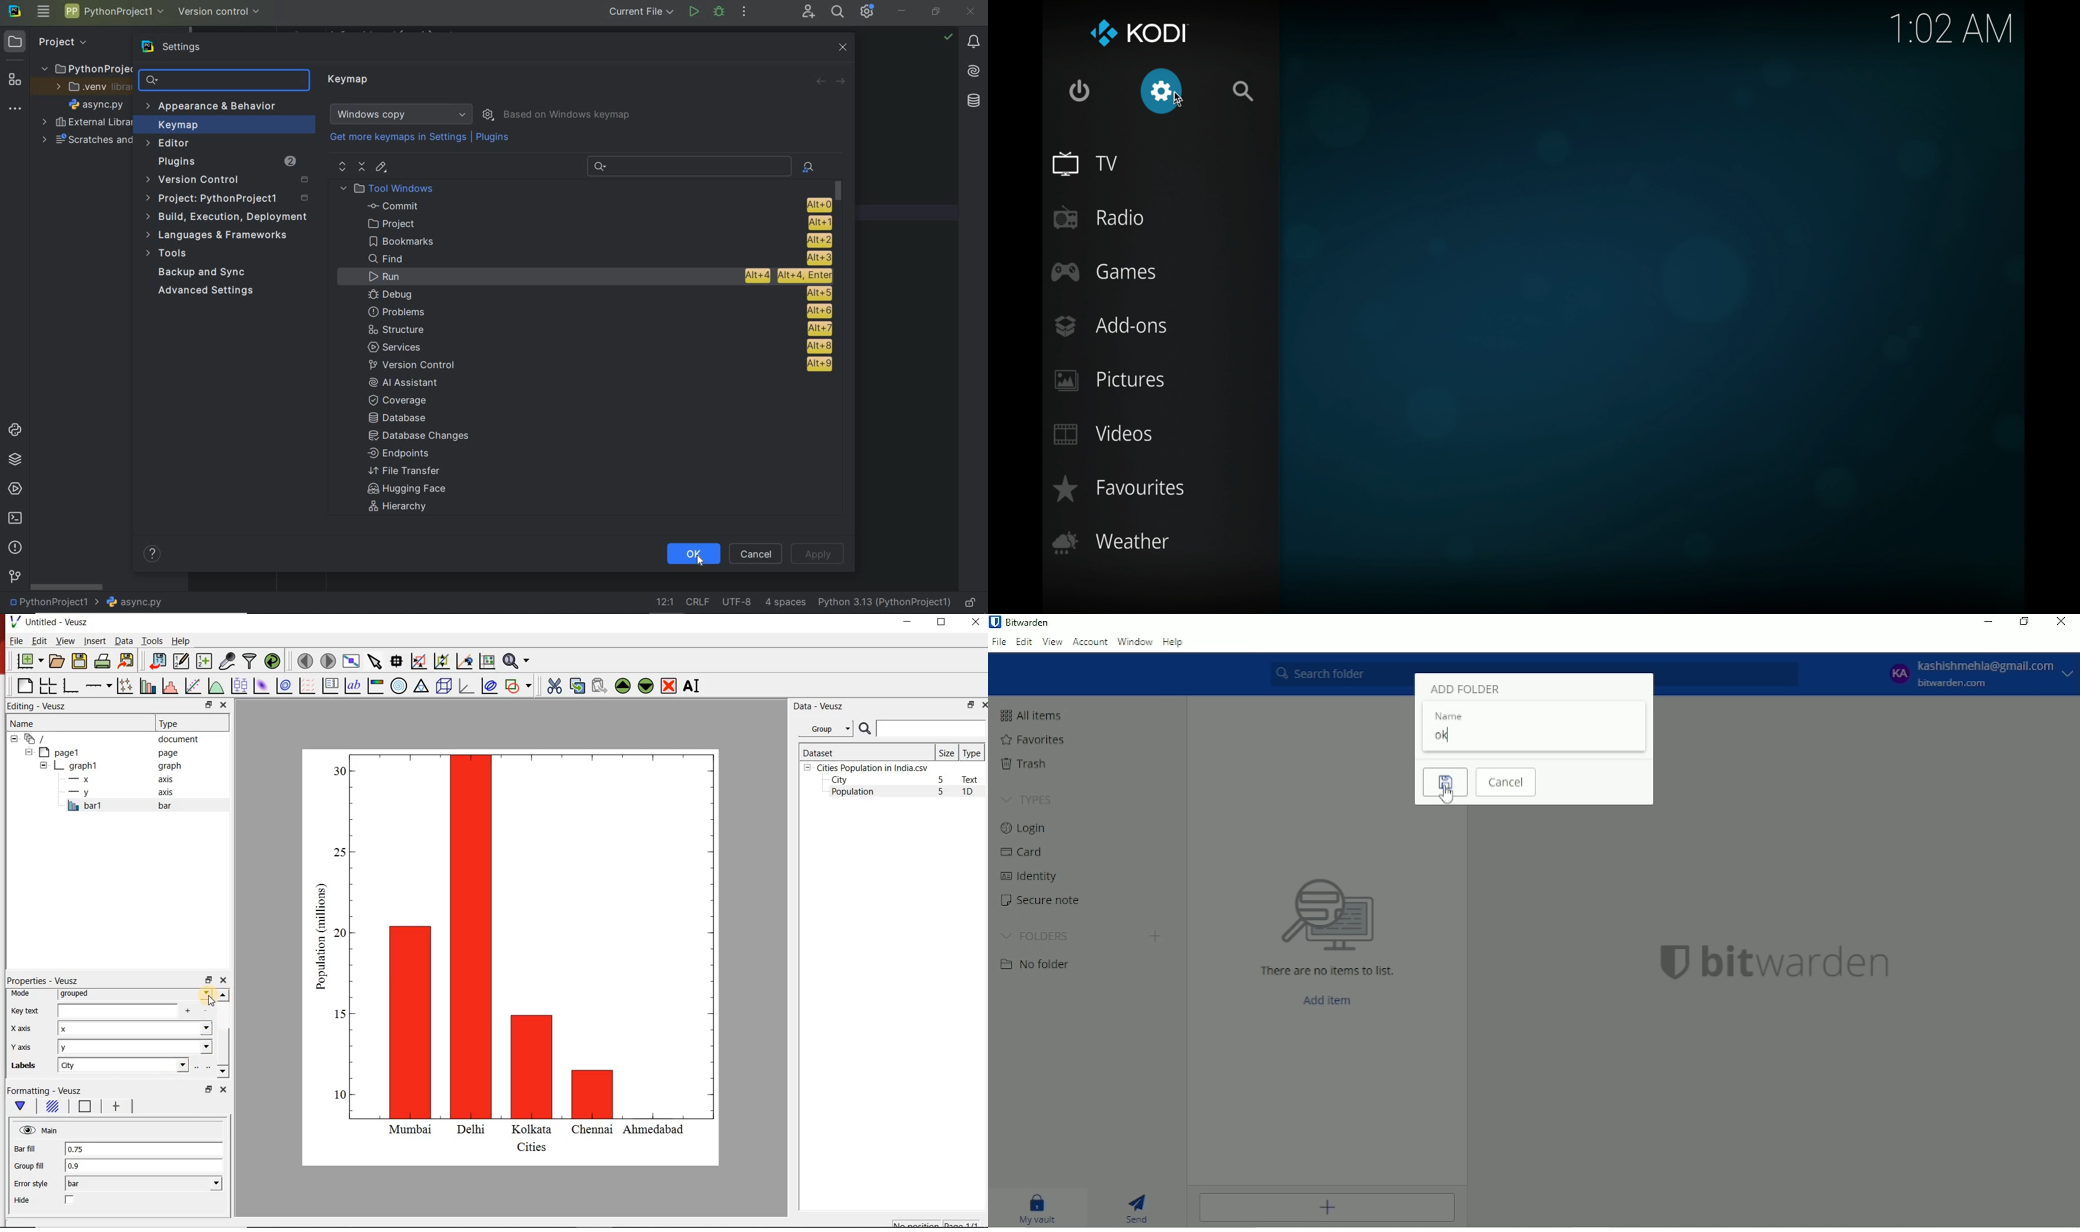 The image size is (2100, 1232). What do you see at coordinates (1099, 218) in the screenshot?
I see `radio` at bounding box center [1099, 218].